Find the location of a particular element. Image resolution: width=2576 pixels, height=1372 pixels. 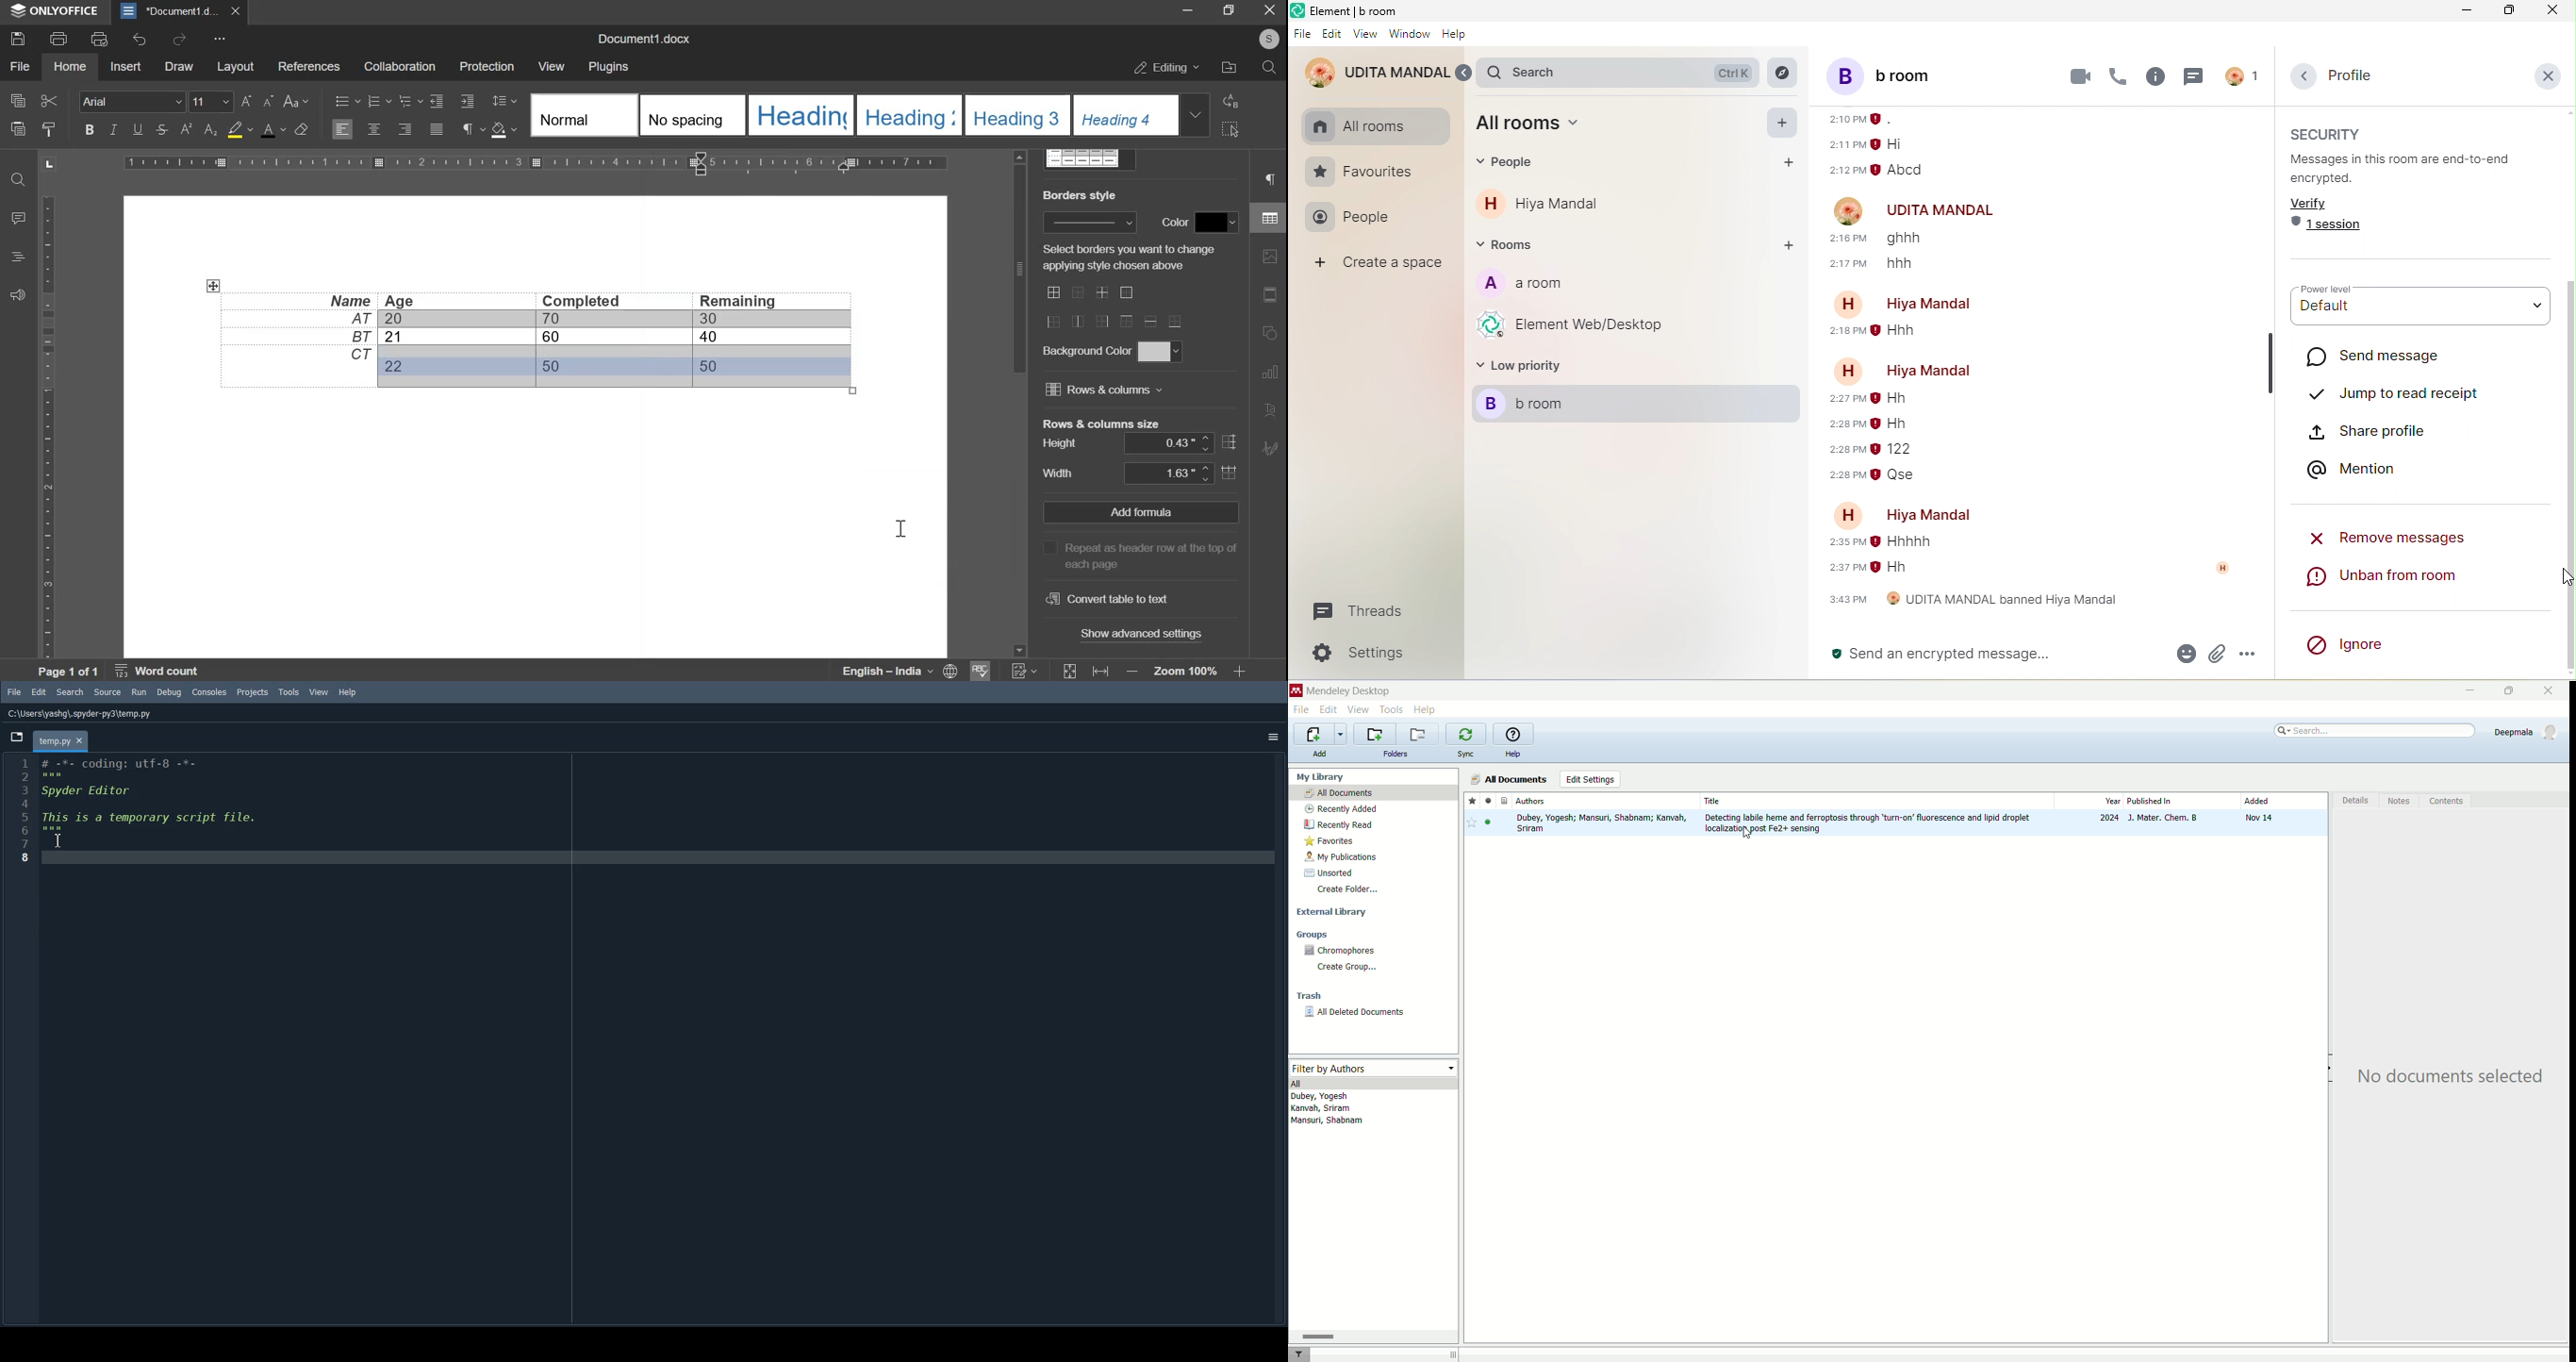

show advanced settings is located at coordinates (1146, 635).